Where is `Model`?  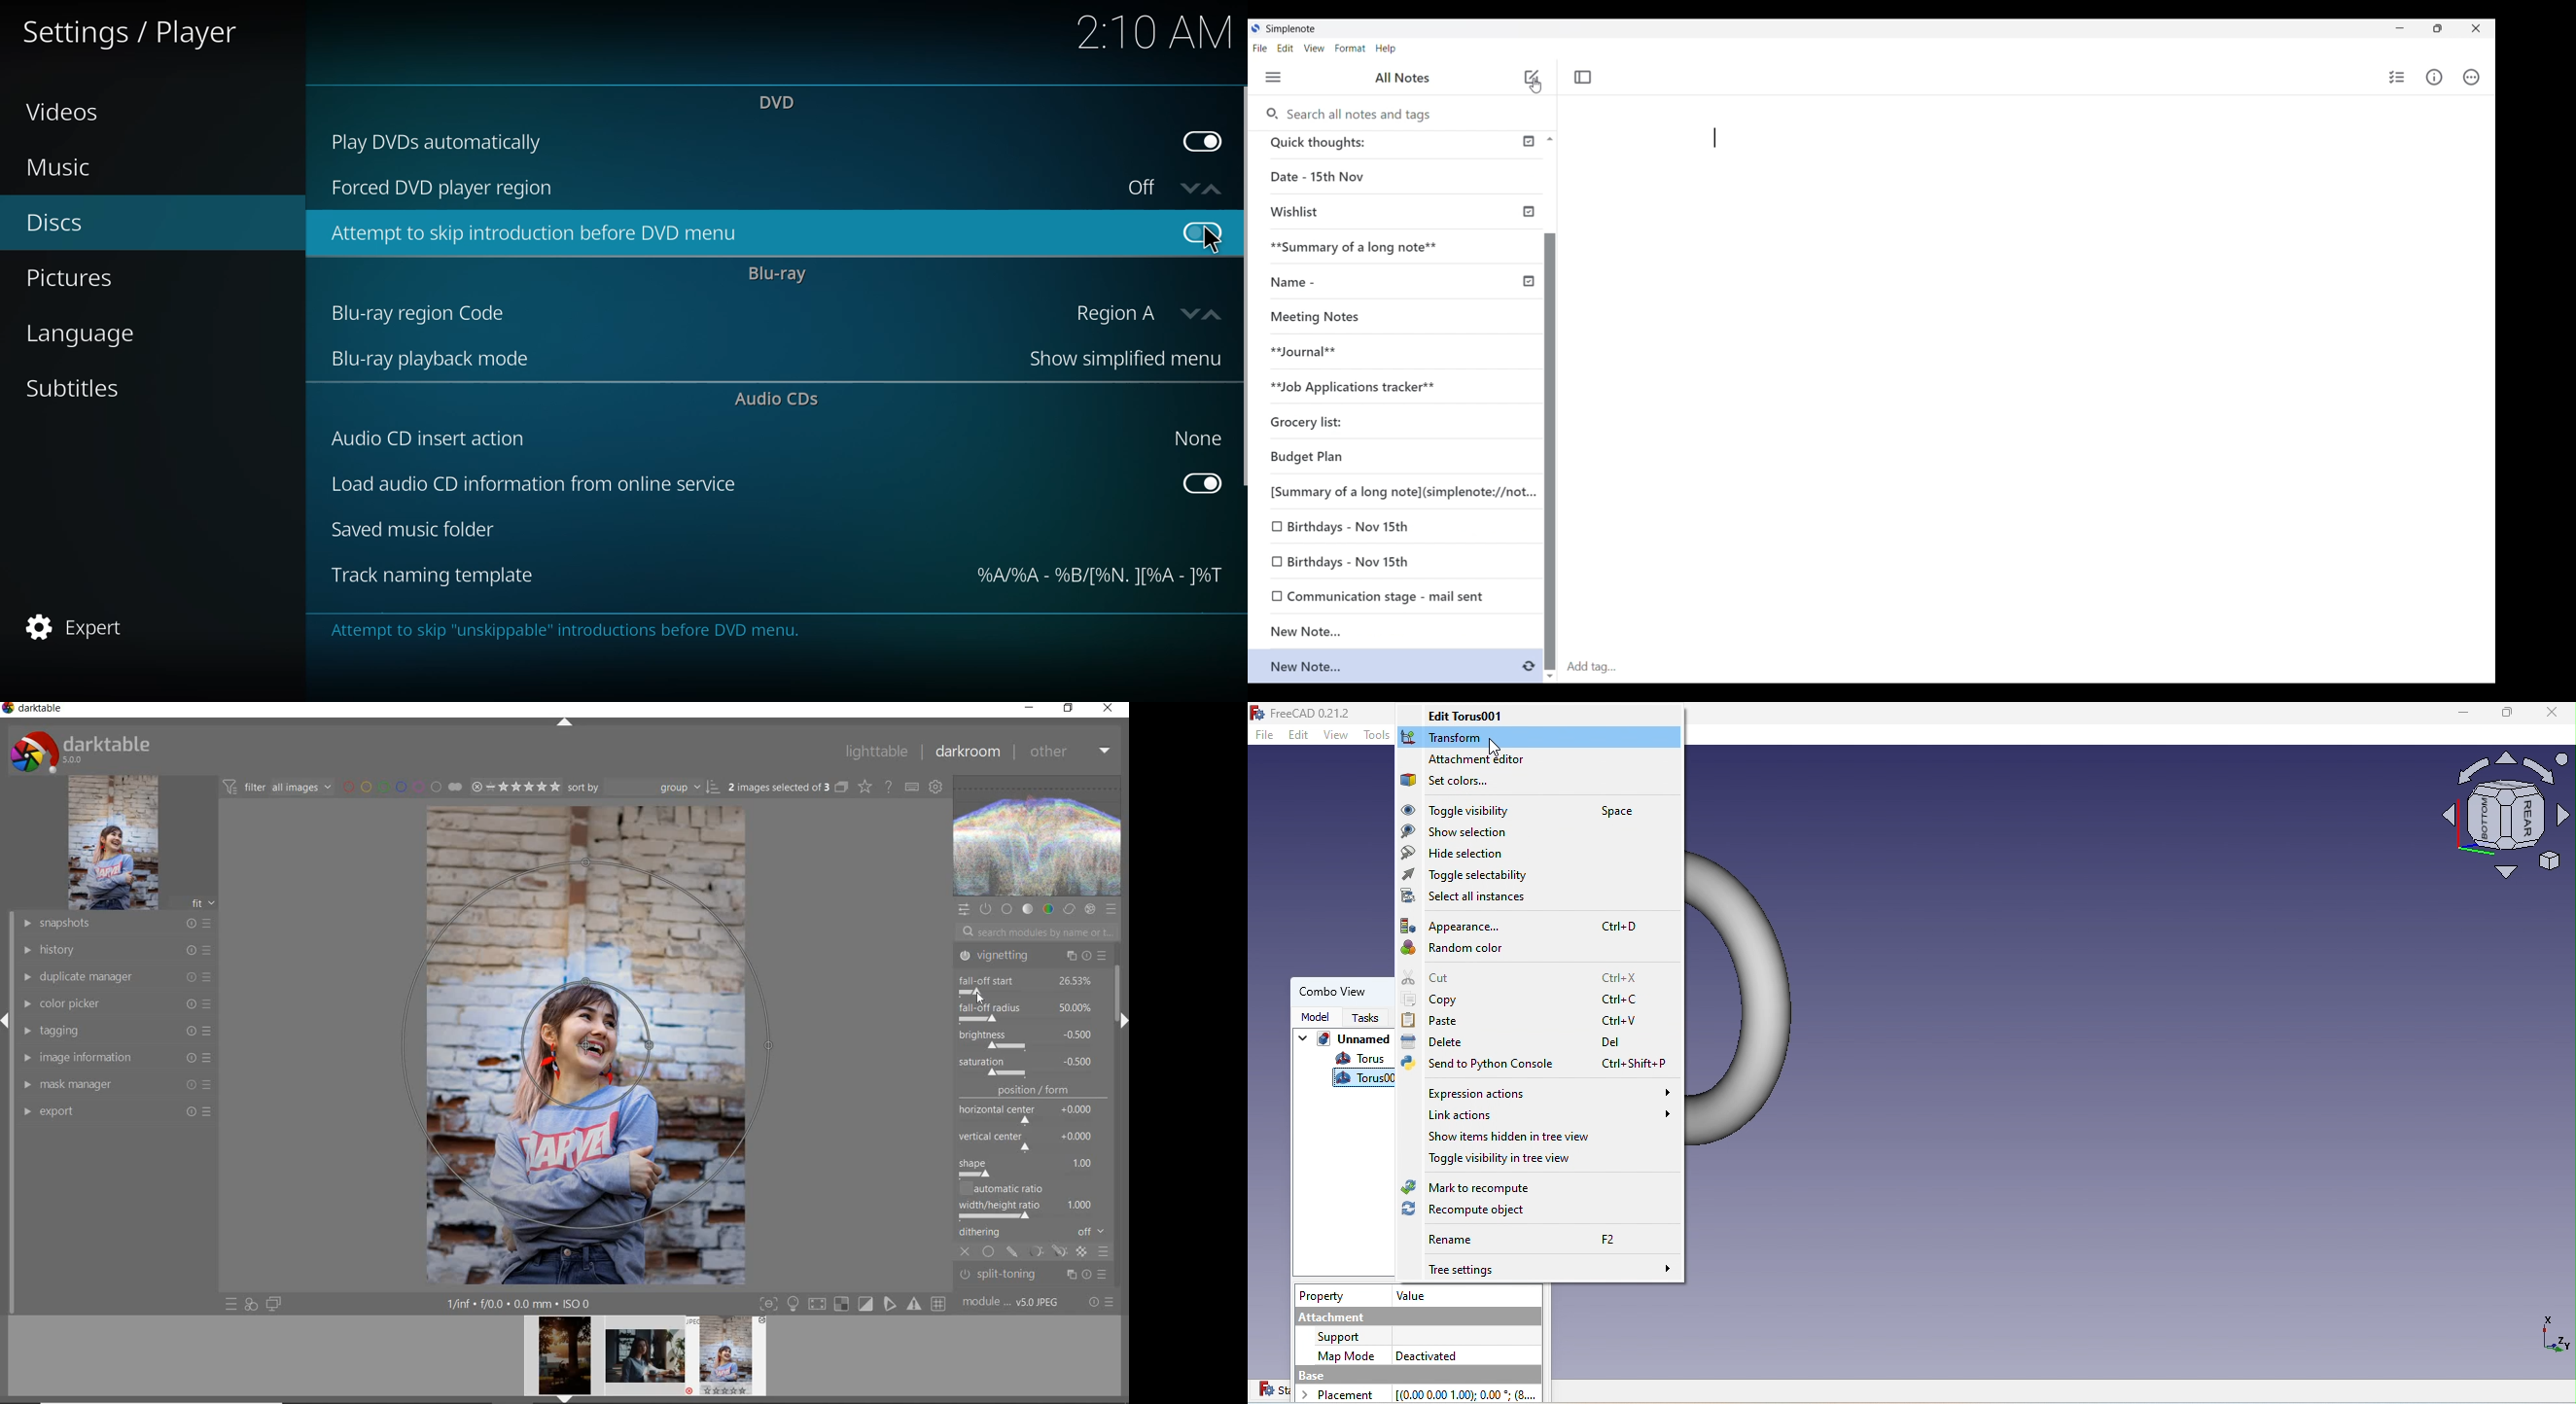 Model is located at coordinates (1312, 1016).